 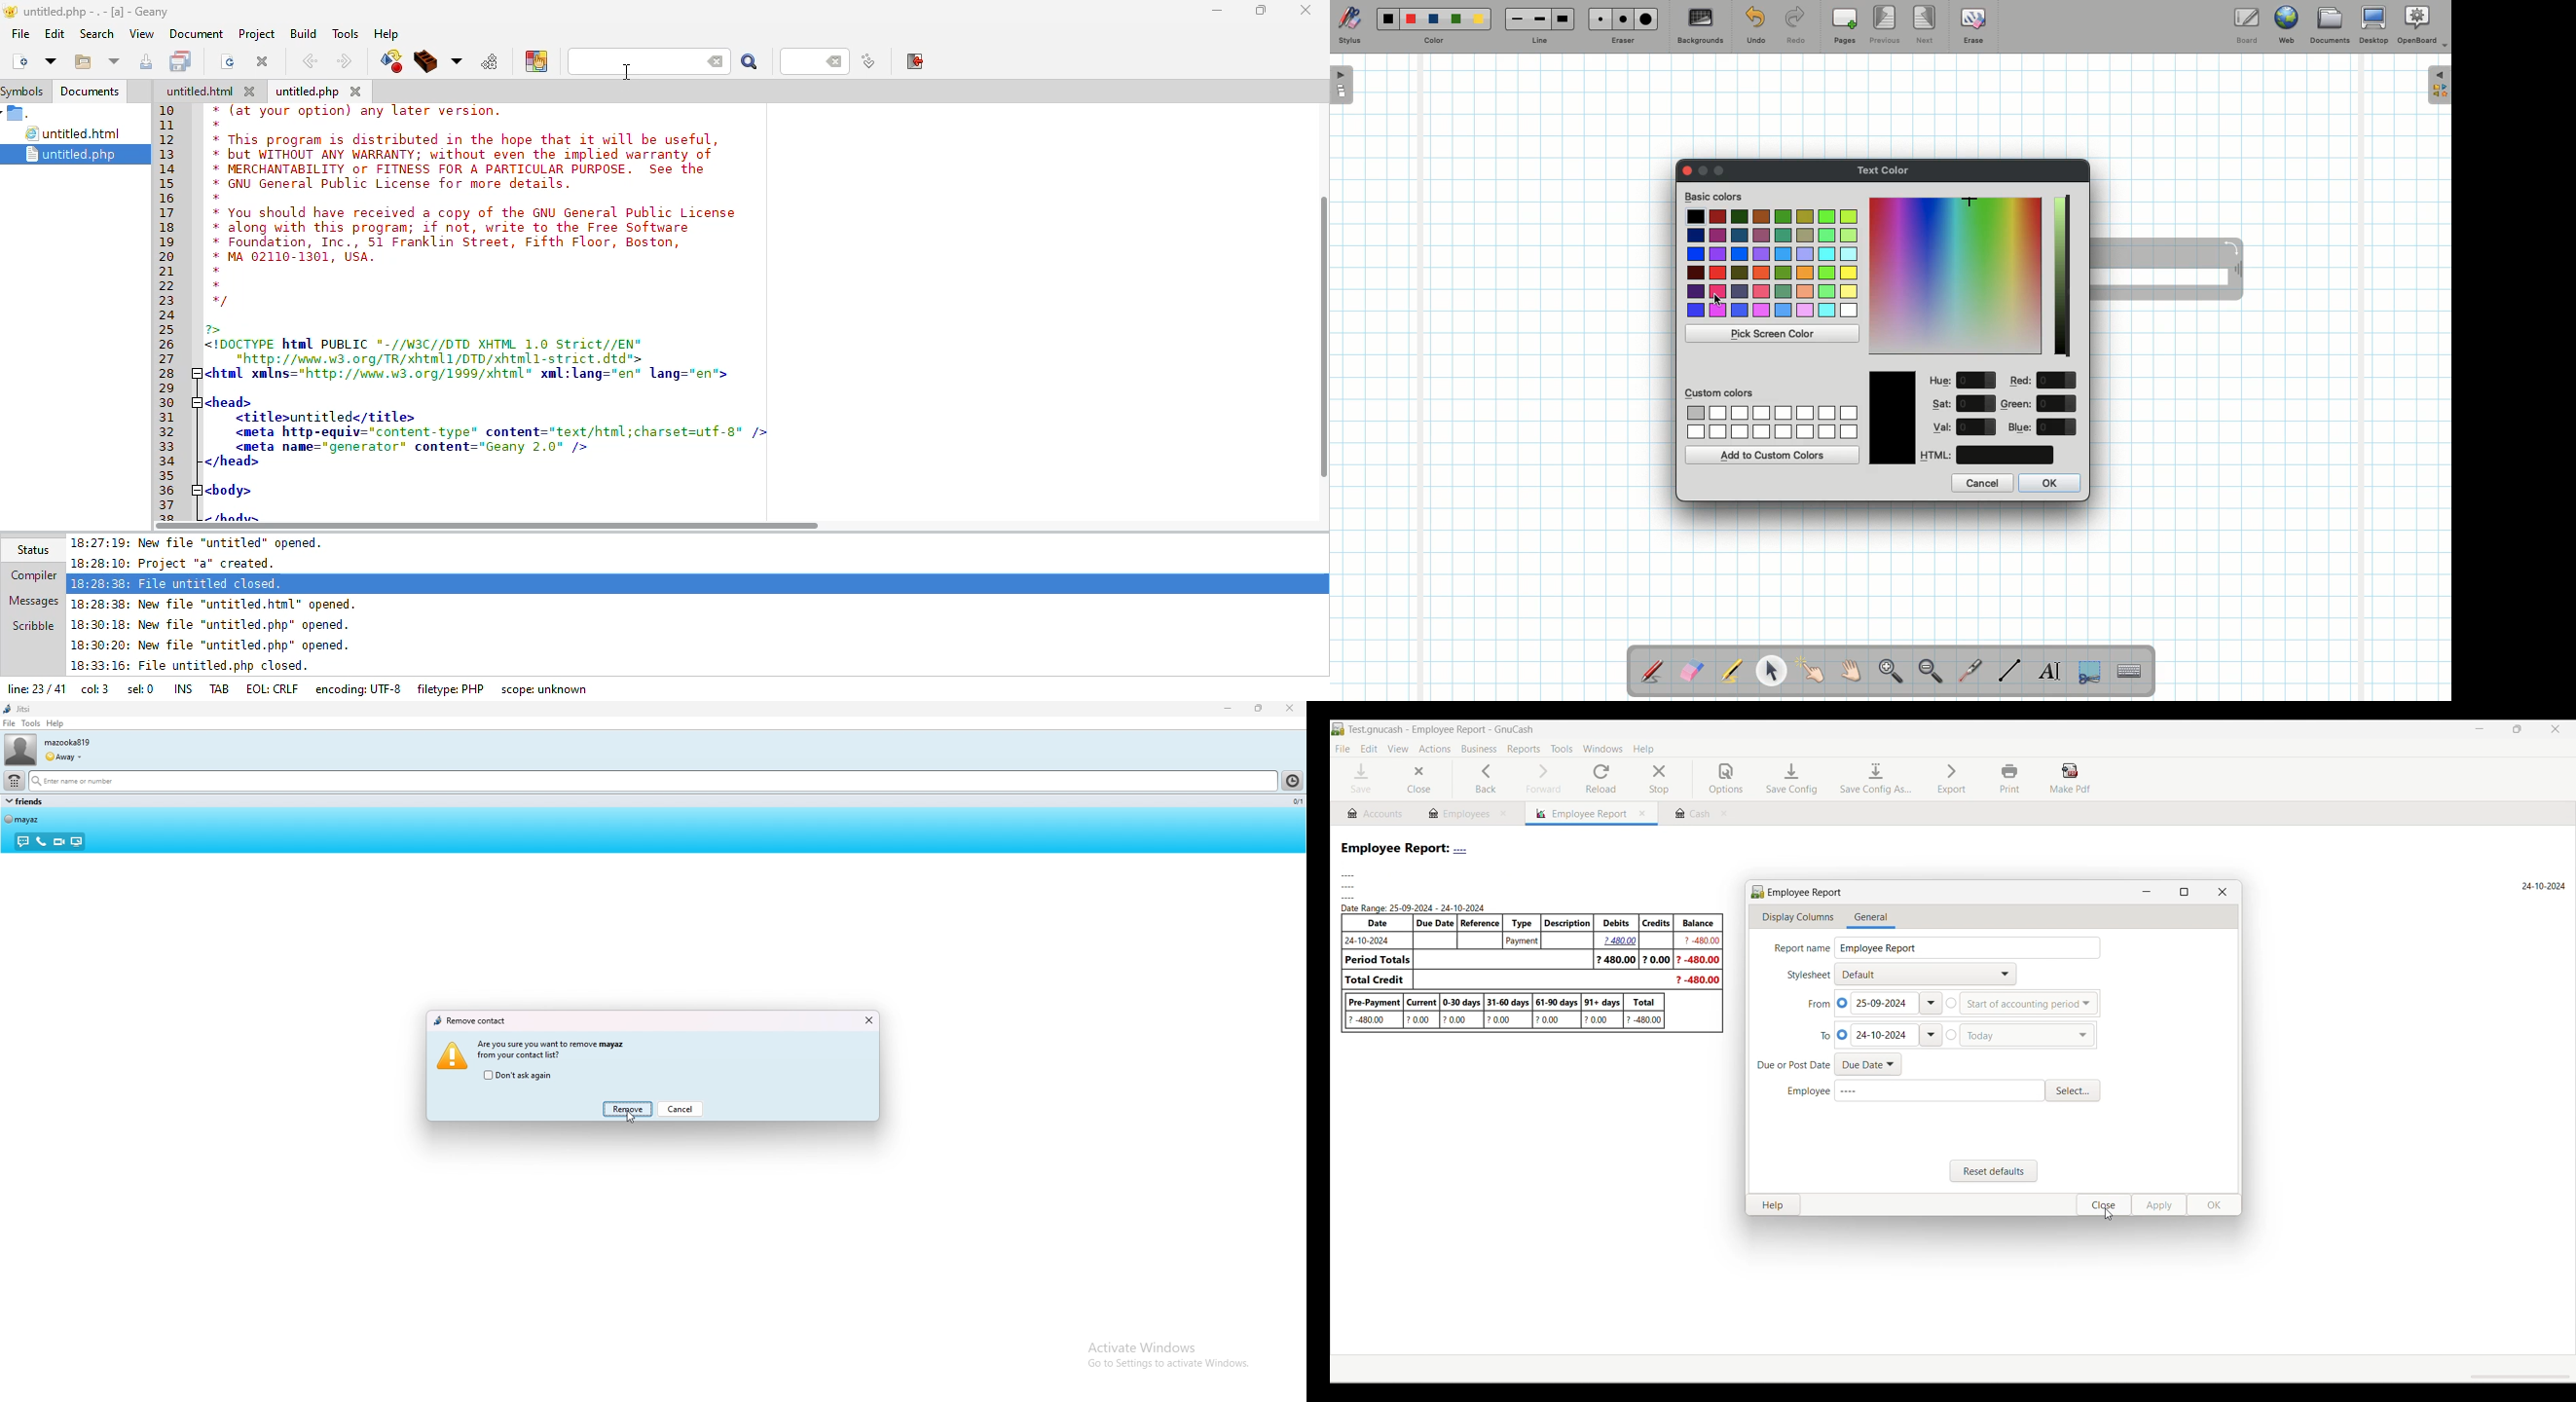 What do you see at coordinates (82, 62) in the screenshot?
I see `open existing` at bounding box center [82, 62].